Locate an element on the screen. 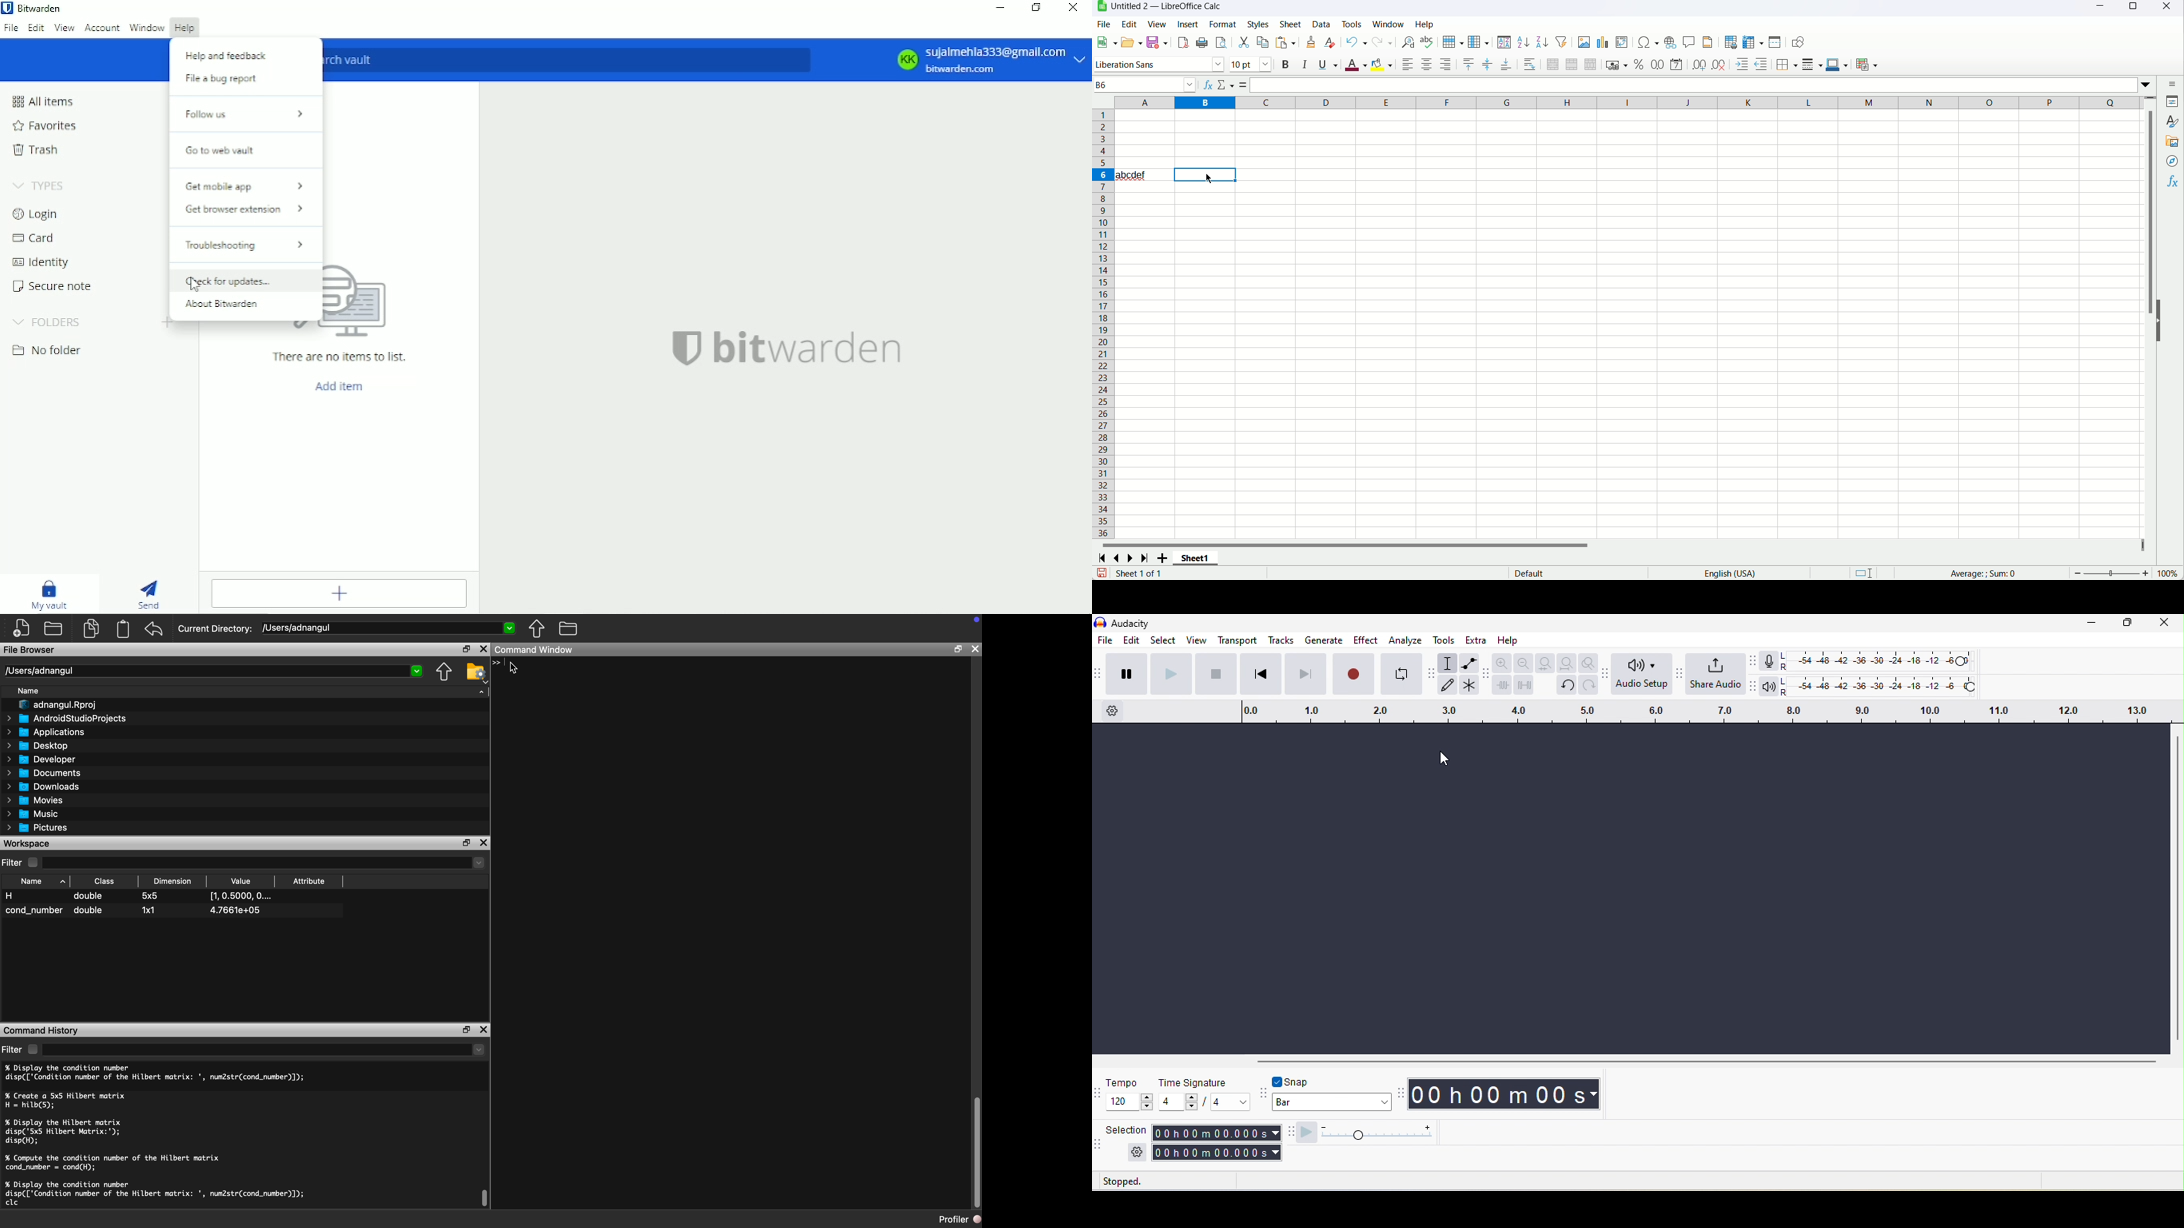  zoom in is located at coordinates (1502, 664).